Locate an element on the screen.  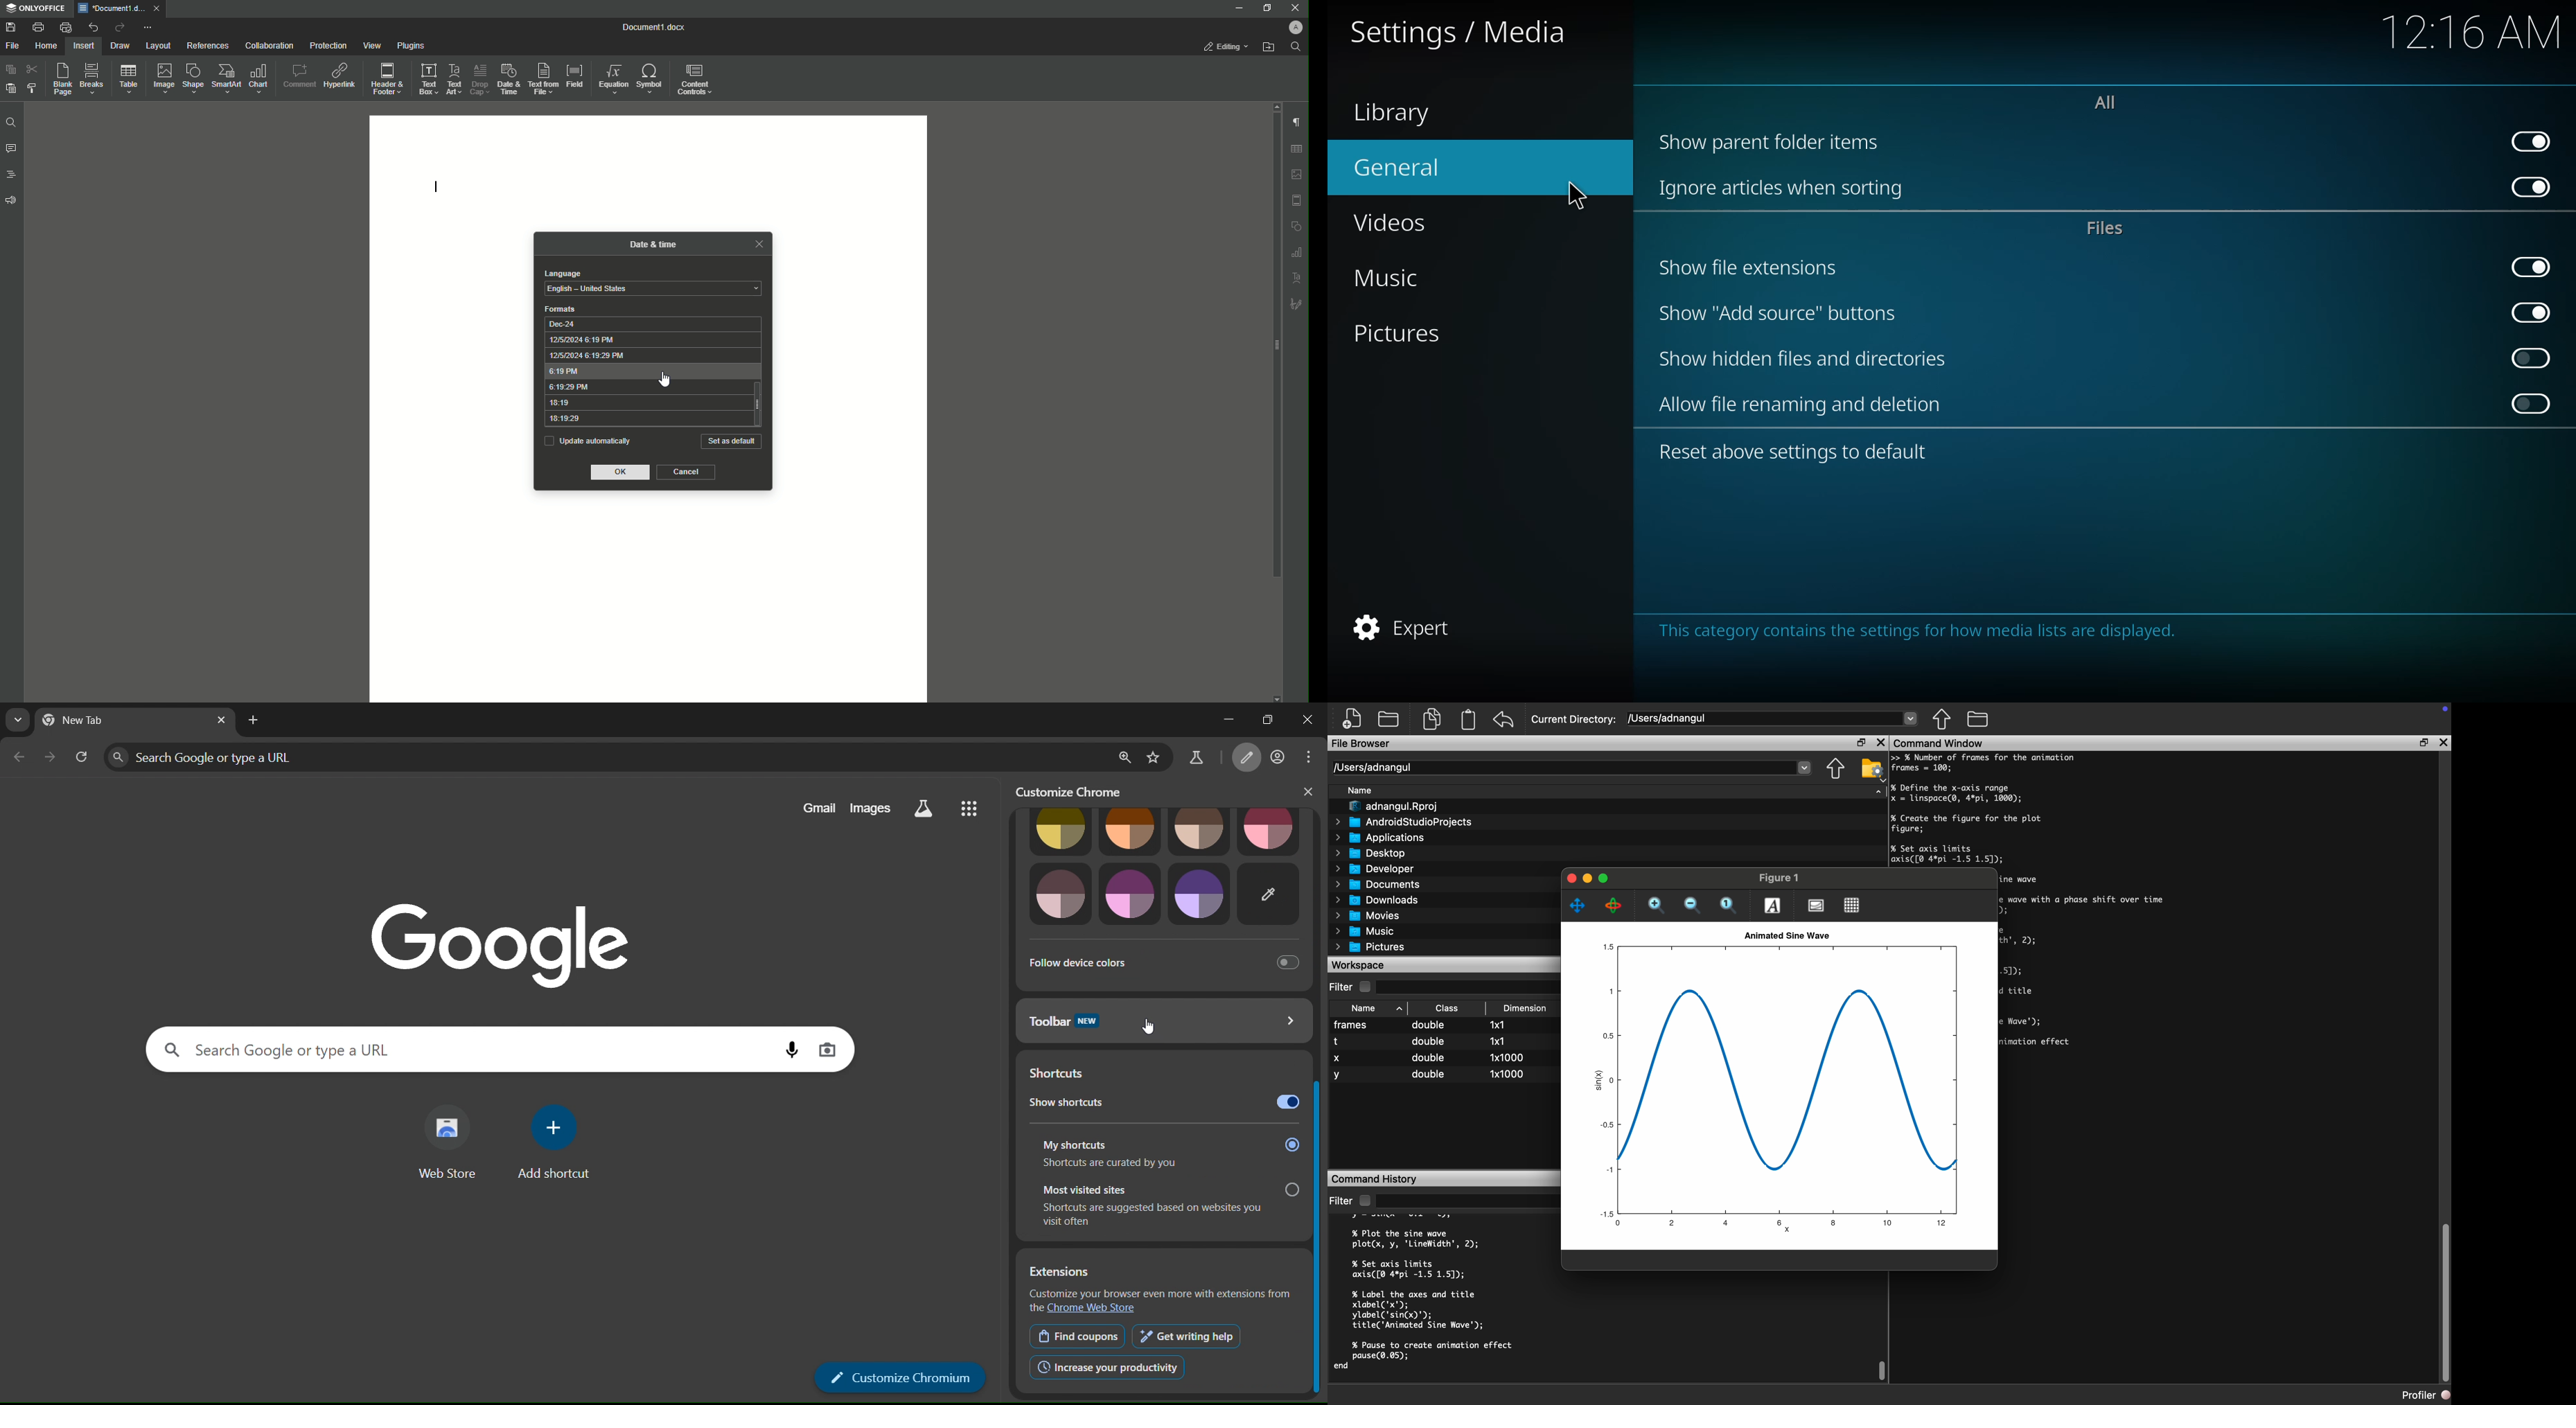
search panel is located at coordinates (458, 1050).